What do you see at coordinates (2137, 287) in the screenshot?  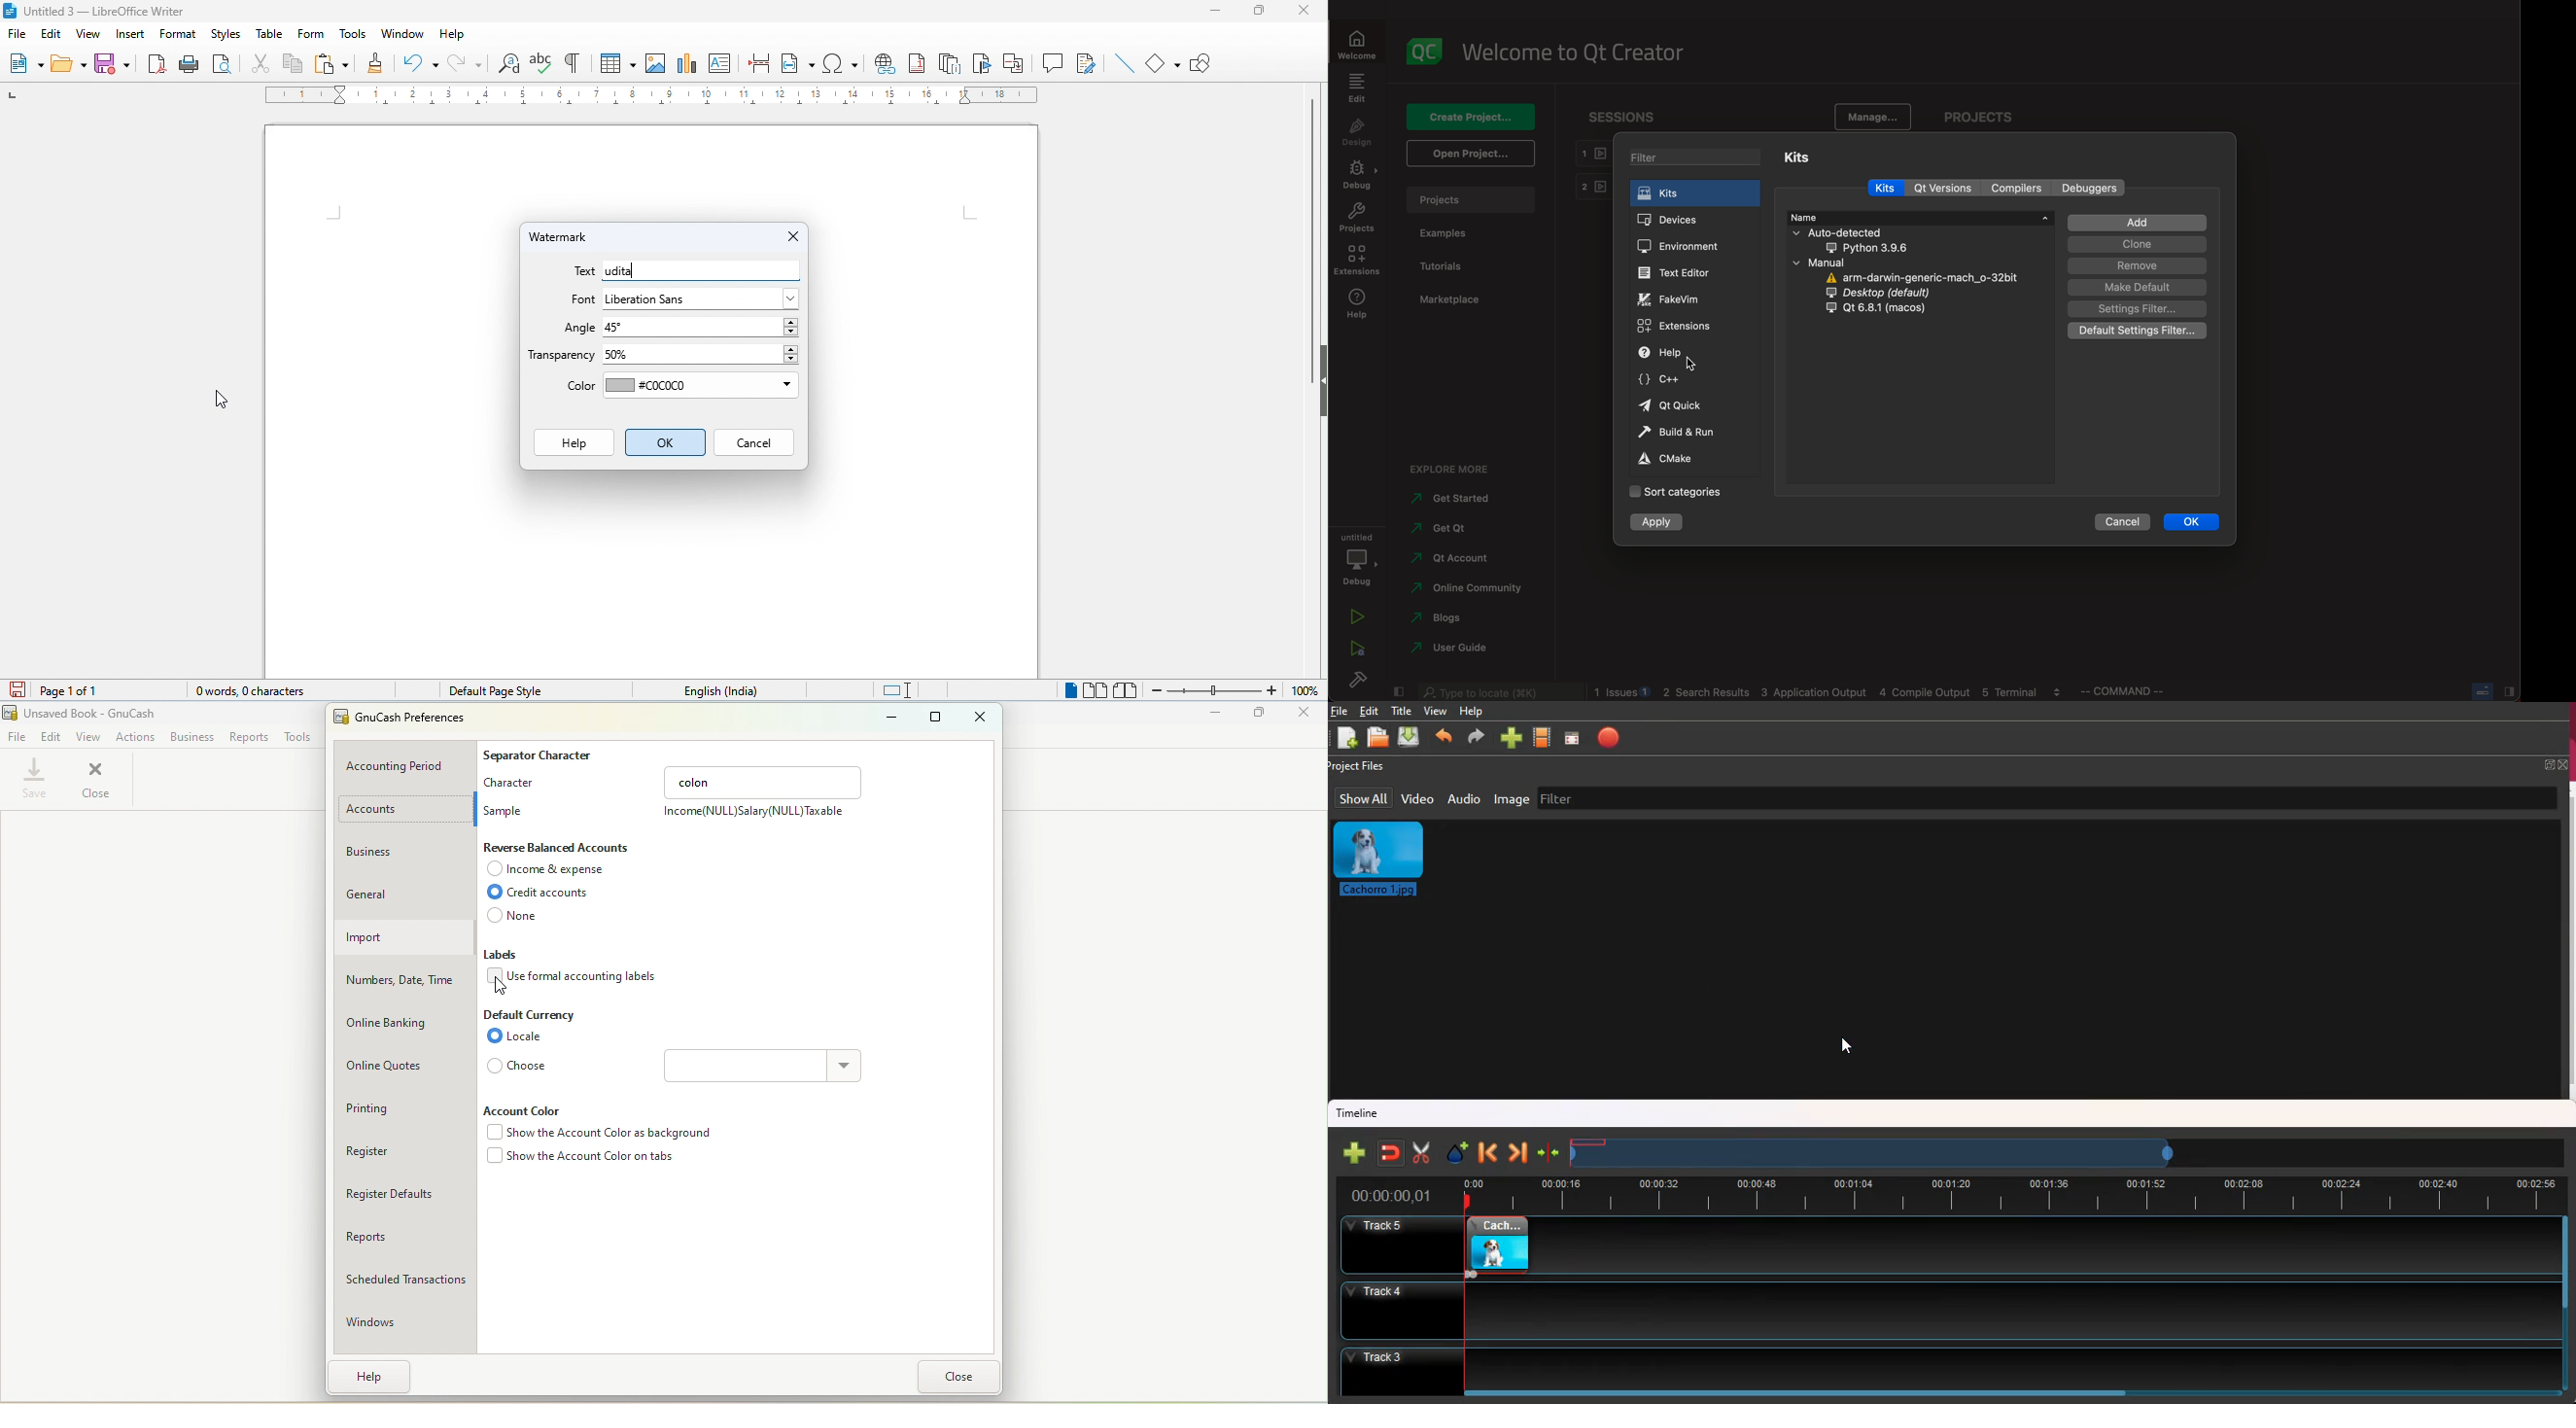 I see `default` at bounding box center [2137, 287].